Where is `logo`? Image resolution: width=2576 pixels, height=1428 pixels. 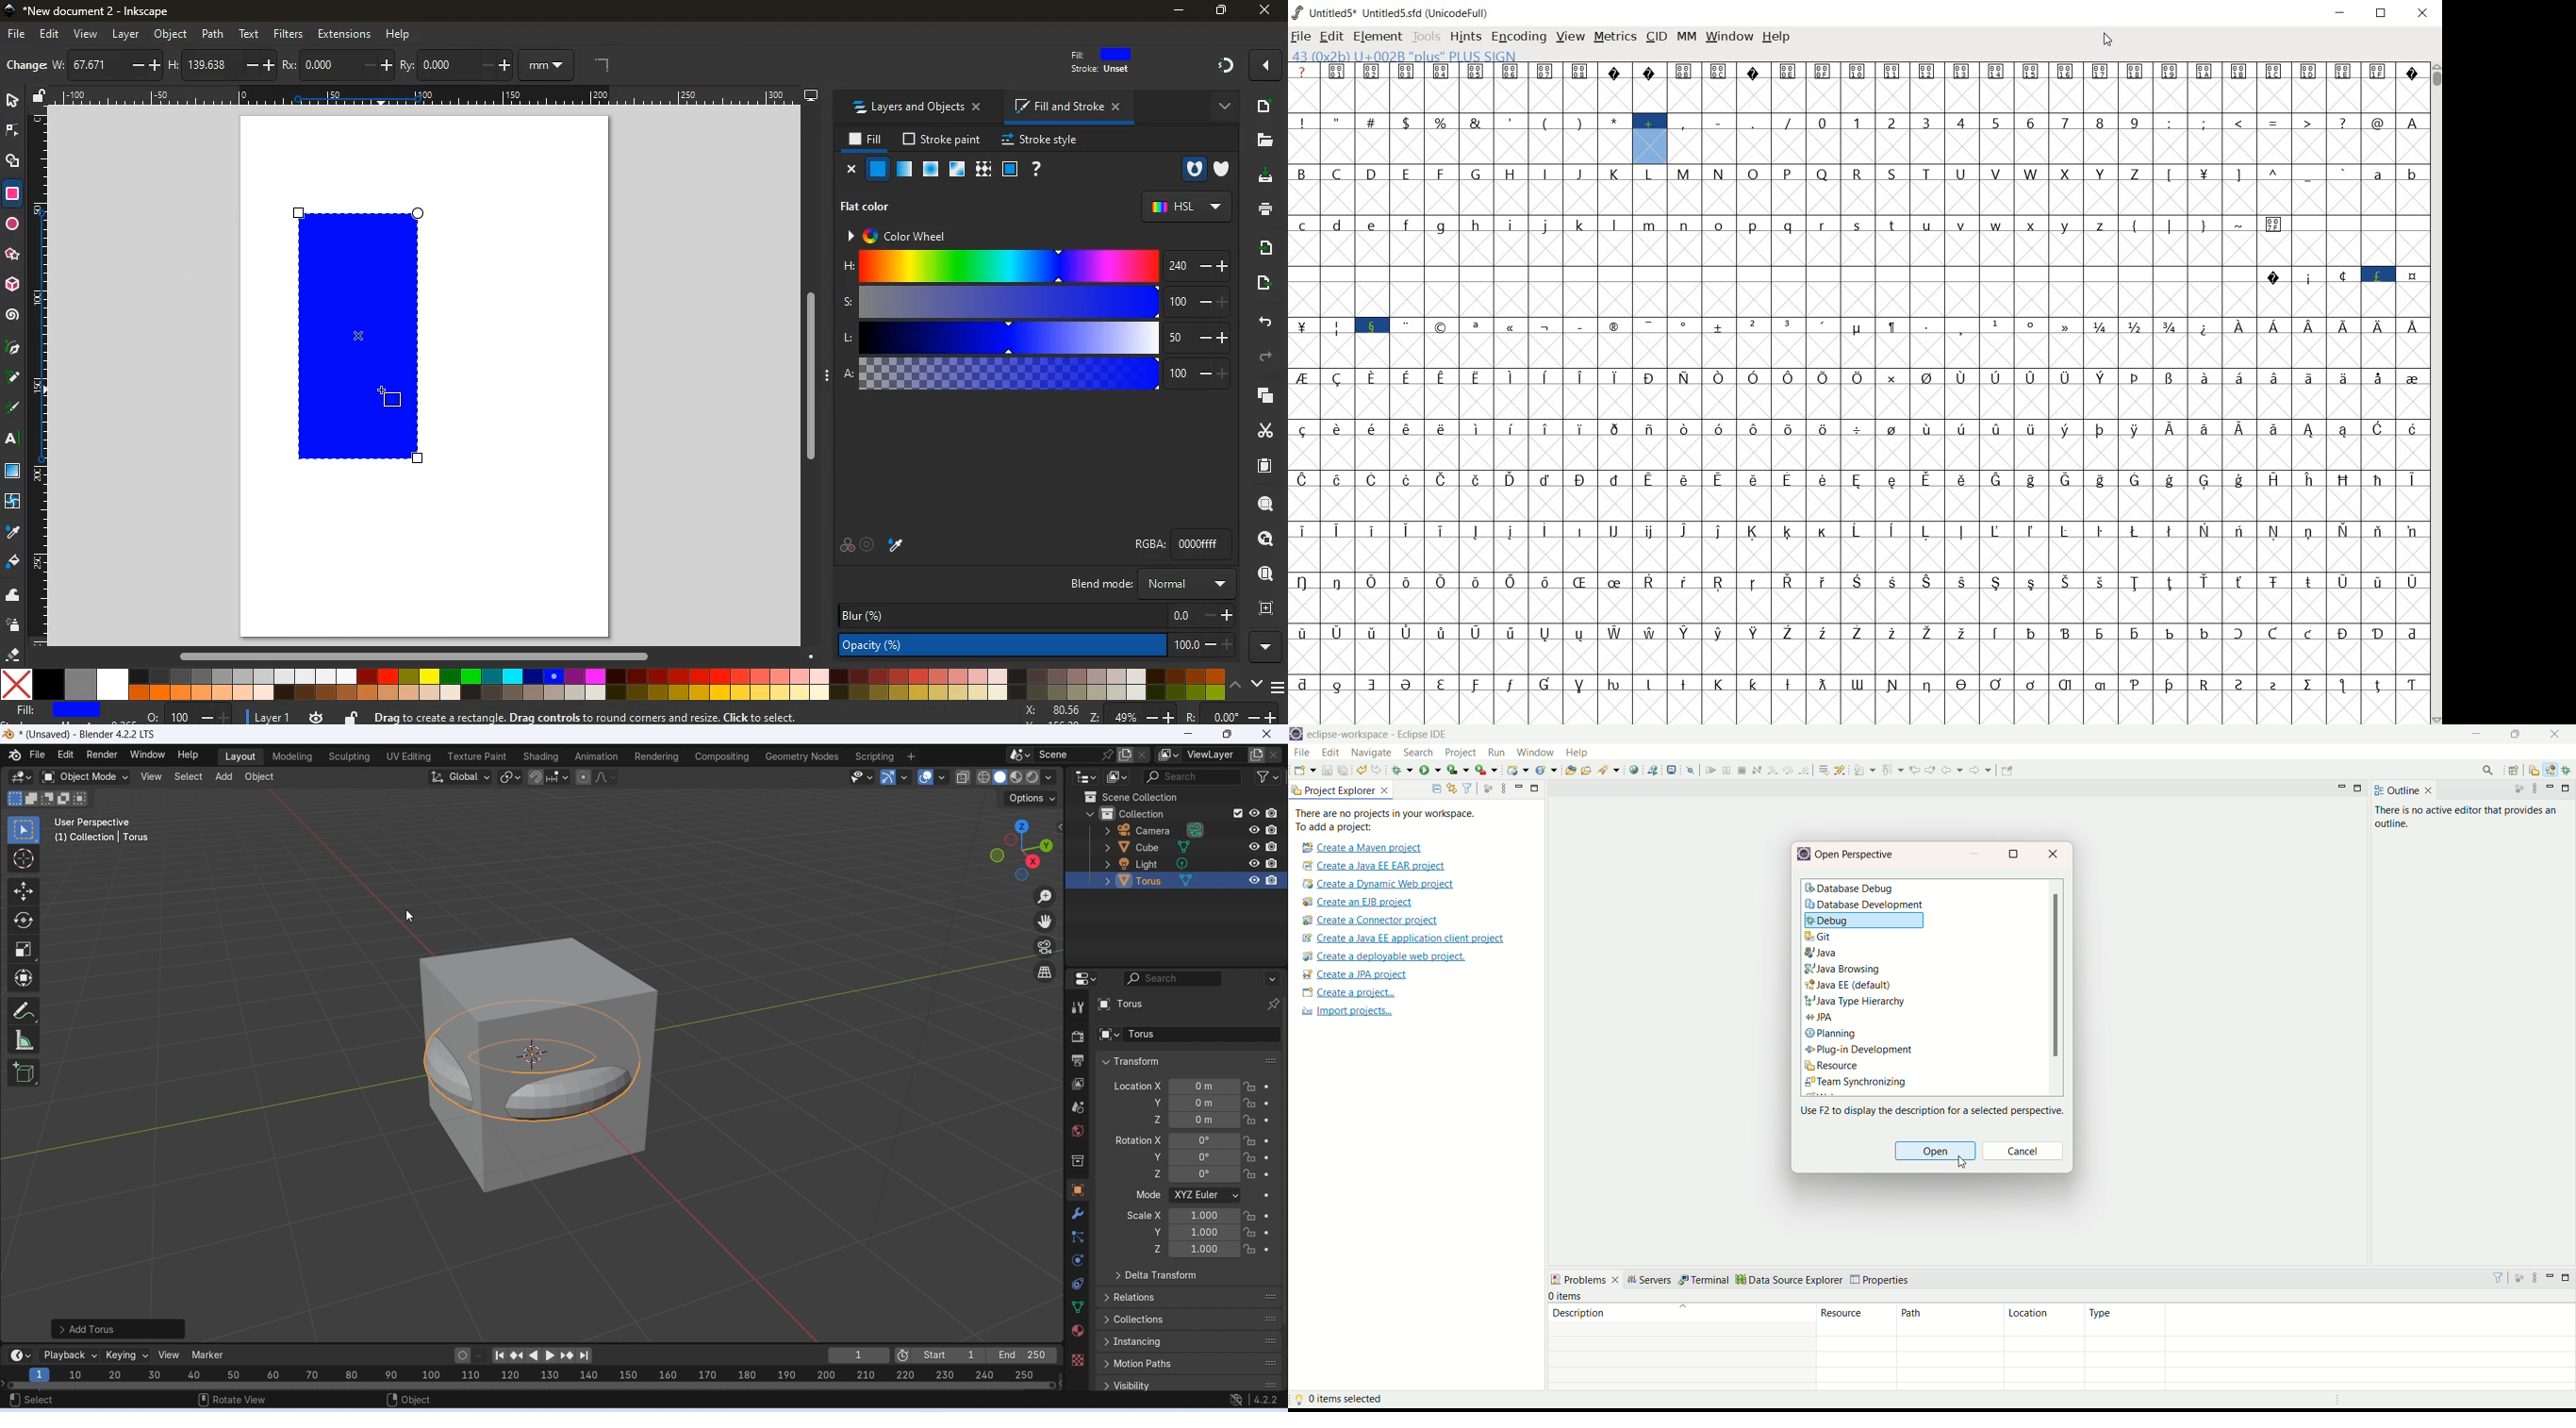 logo is located at coordinates (1805, 855).